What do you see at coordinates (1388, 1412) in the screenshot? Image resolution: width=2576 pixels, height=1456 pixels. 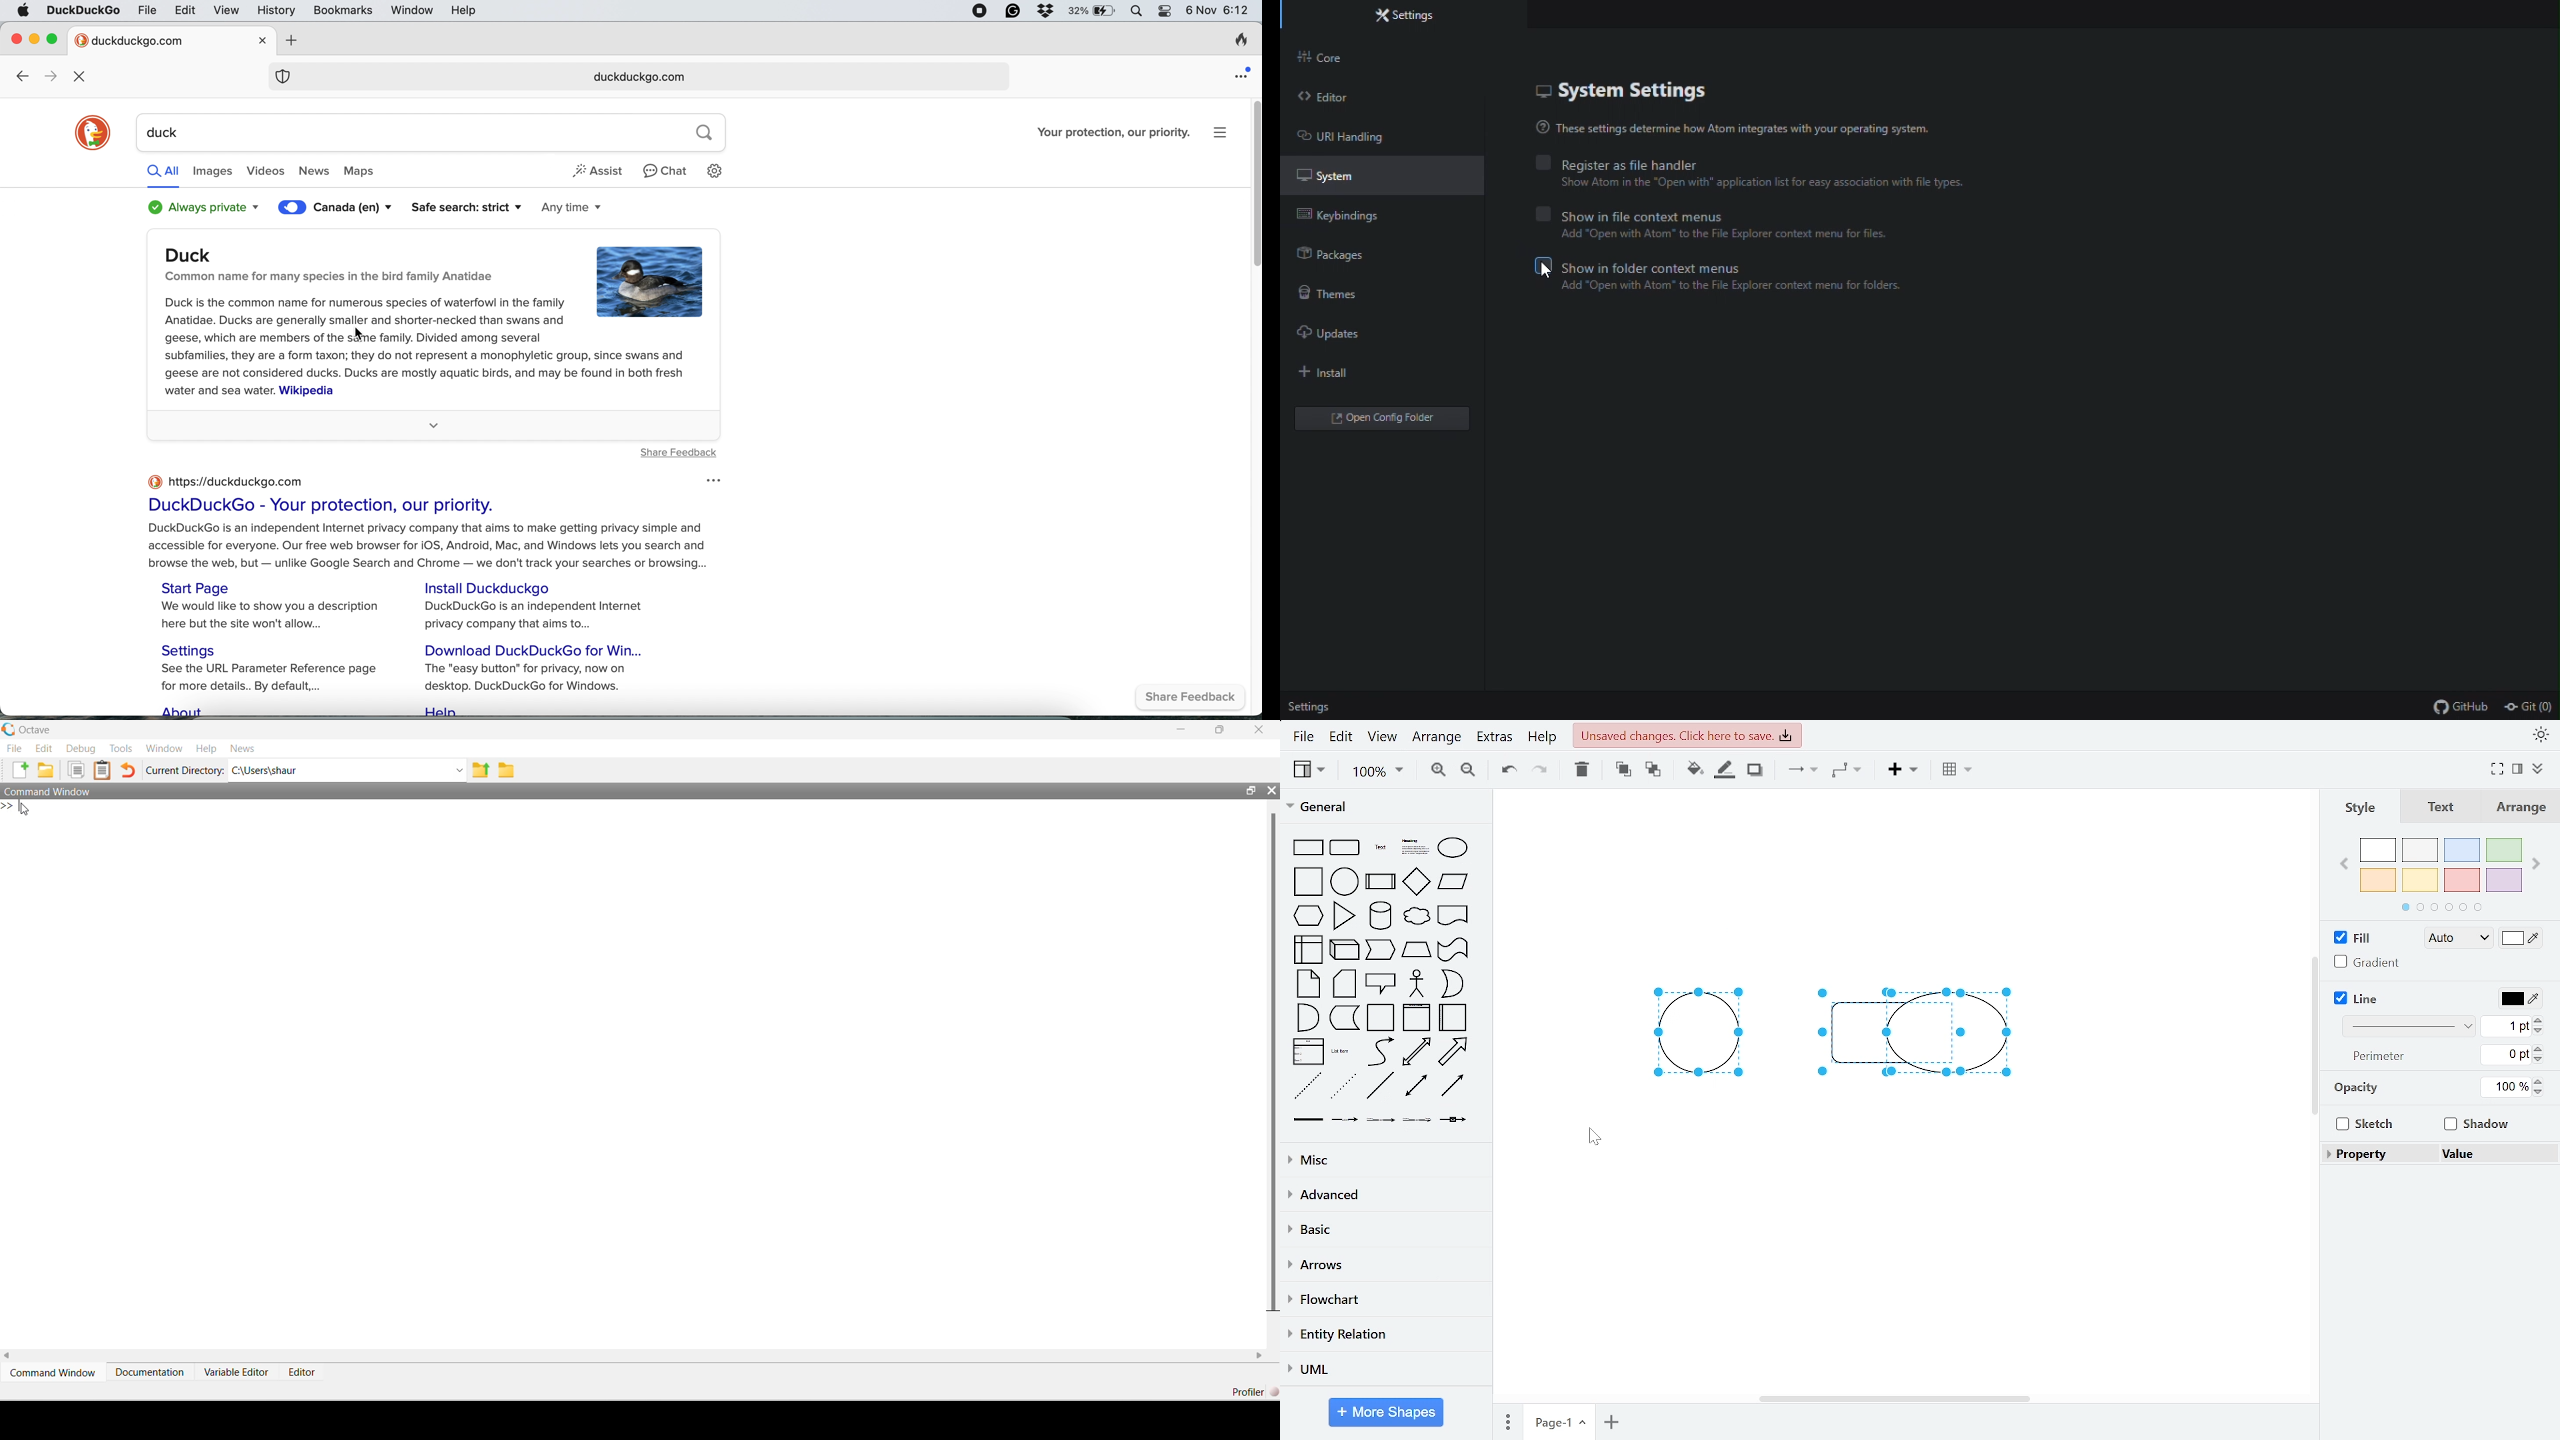 I see `more shapes` at bounding box center [1388, 1412].